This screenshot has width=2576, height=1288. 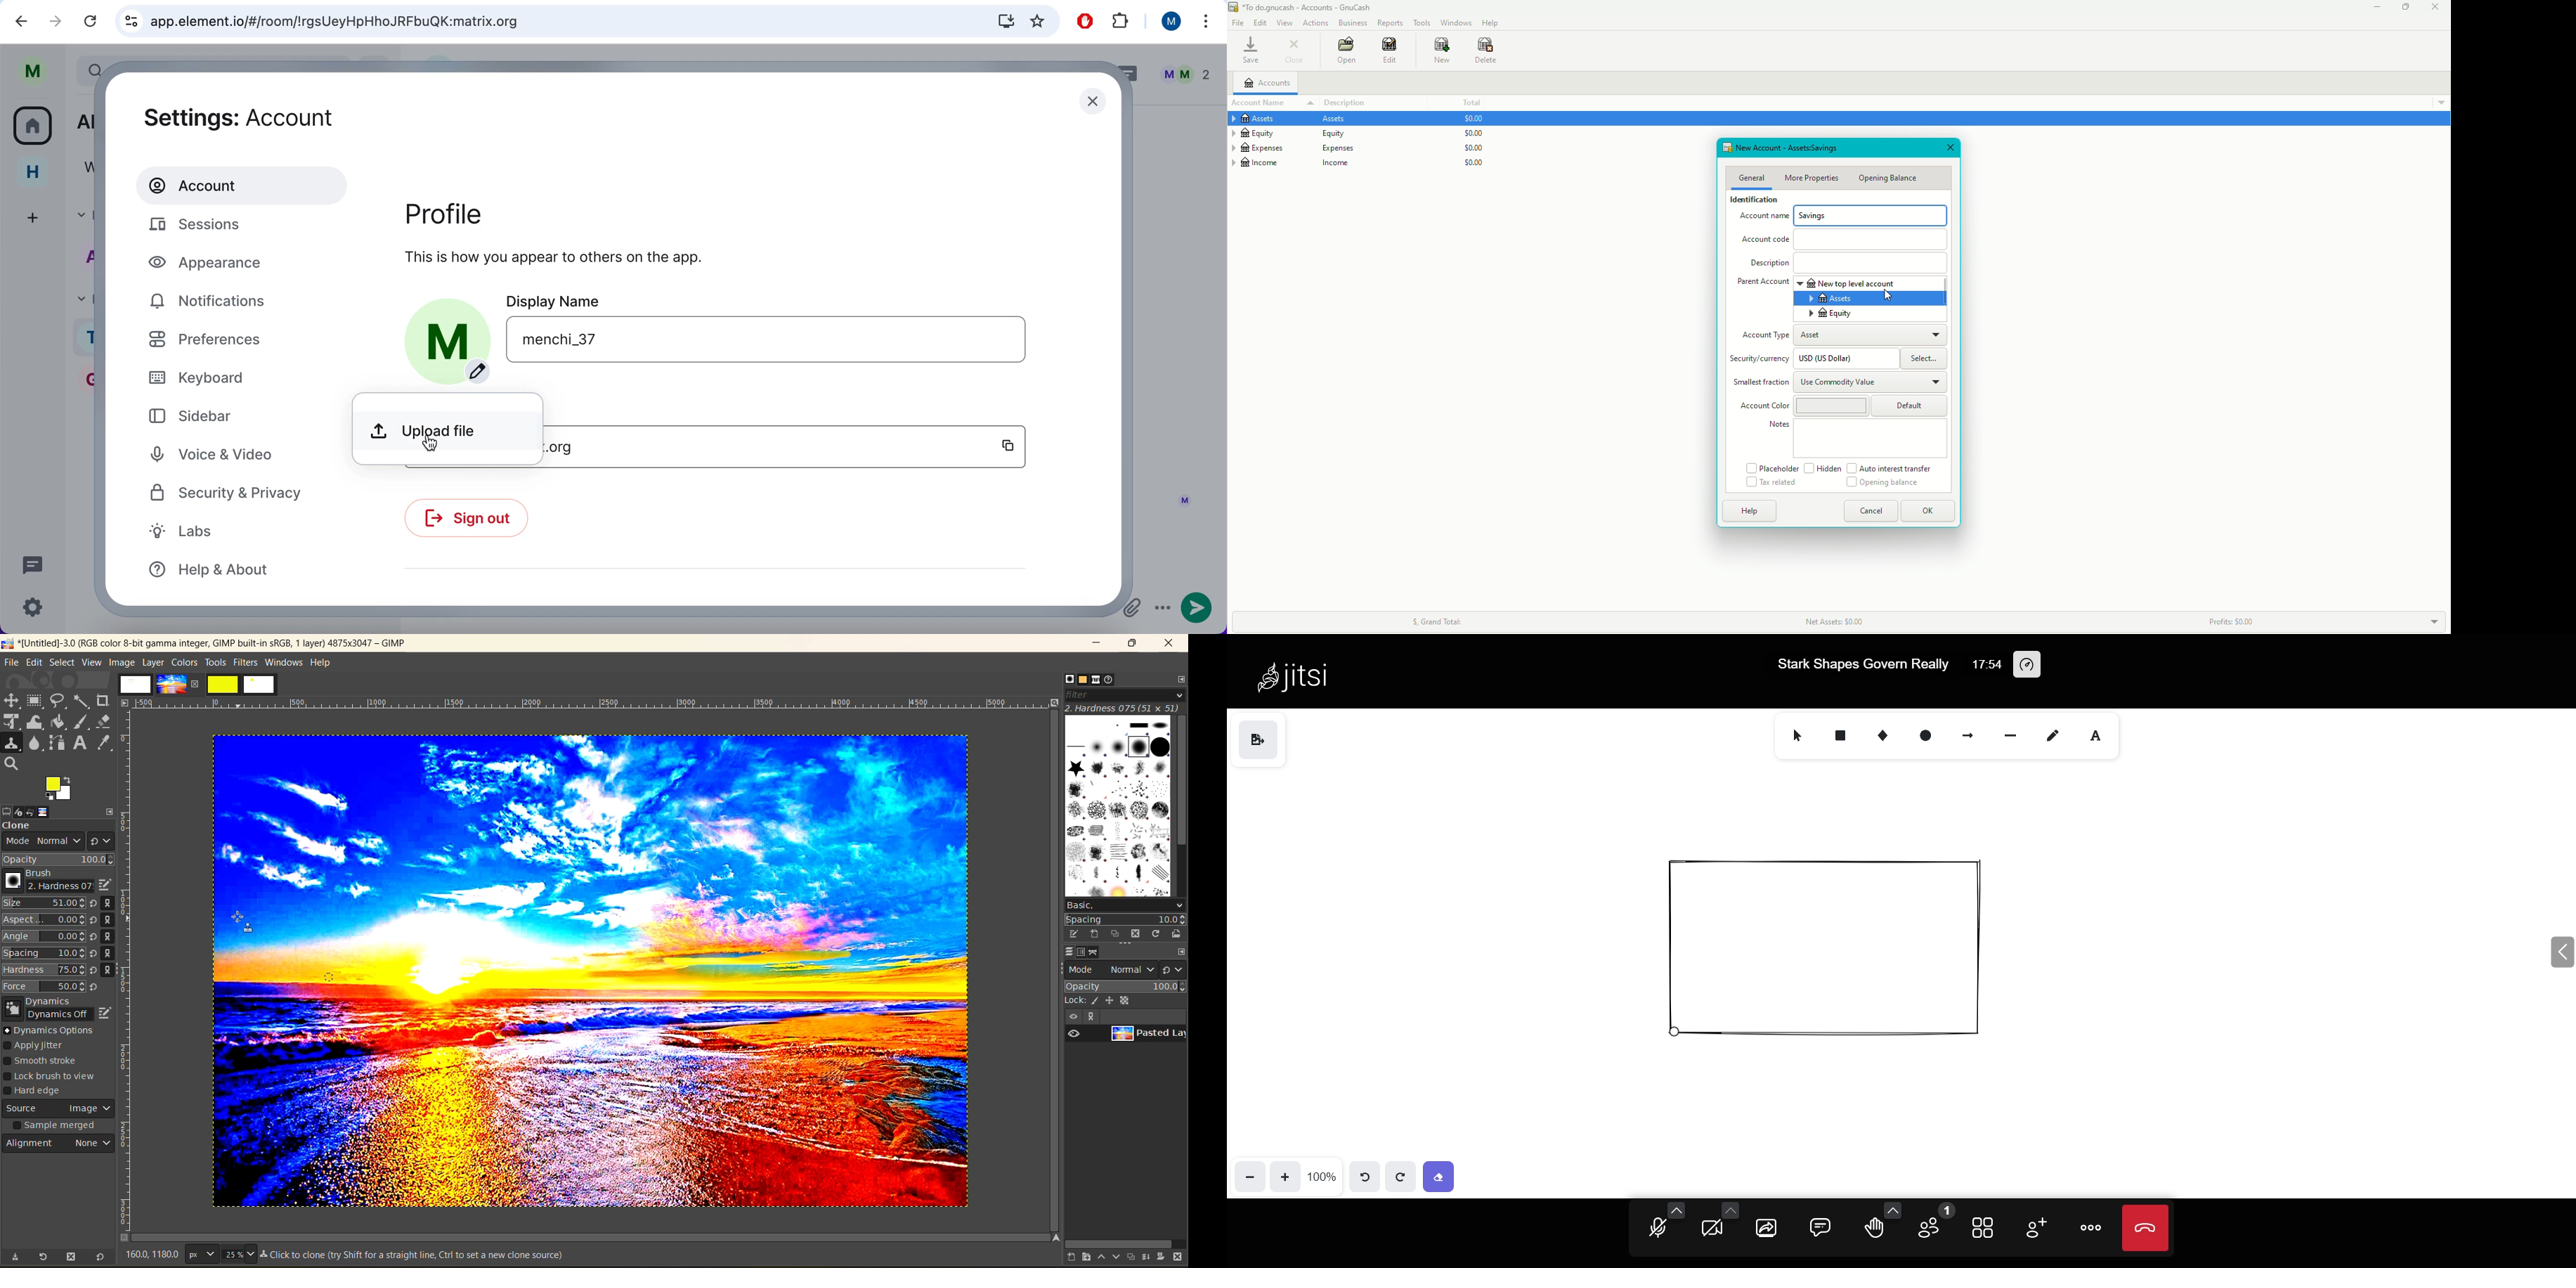 I want to click on Aspect... 0.00, so click(x=44, y=920).